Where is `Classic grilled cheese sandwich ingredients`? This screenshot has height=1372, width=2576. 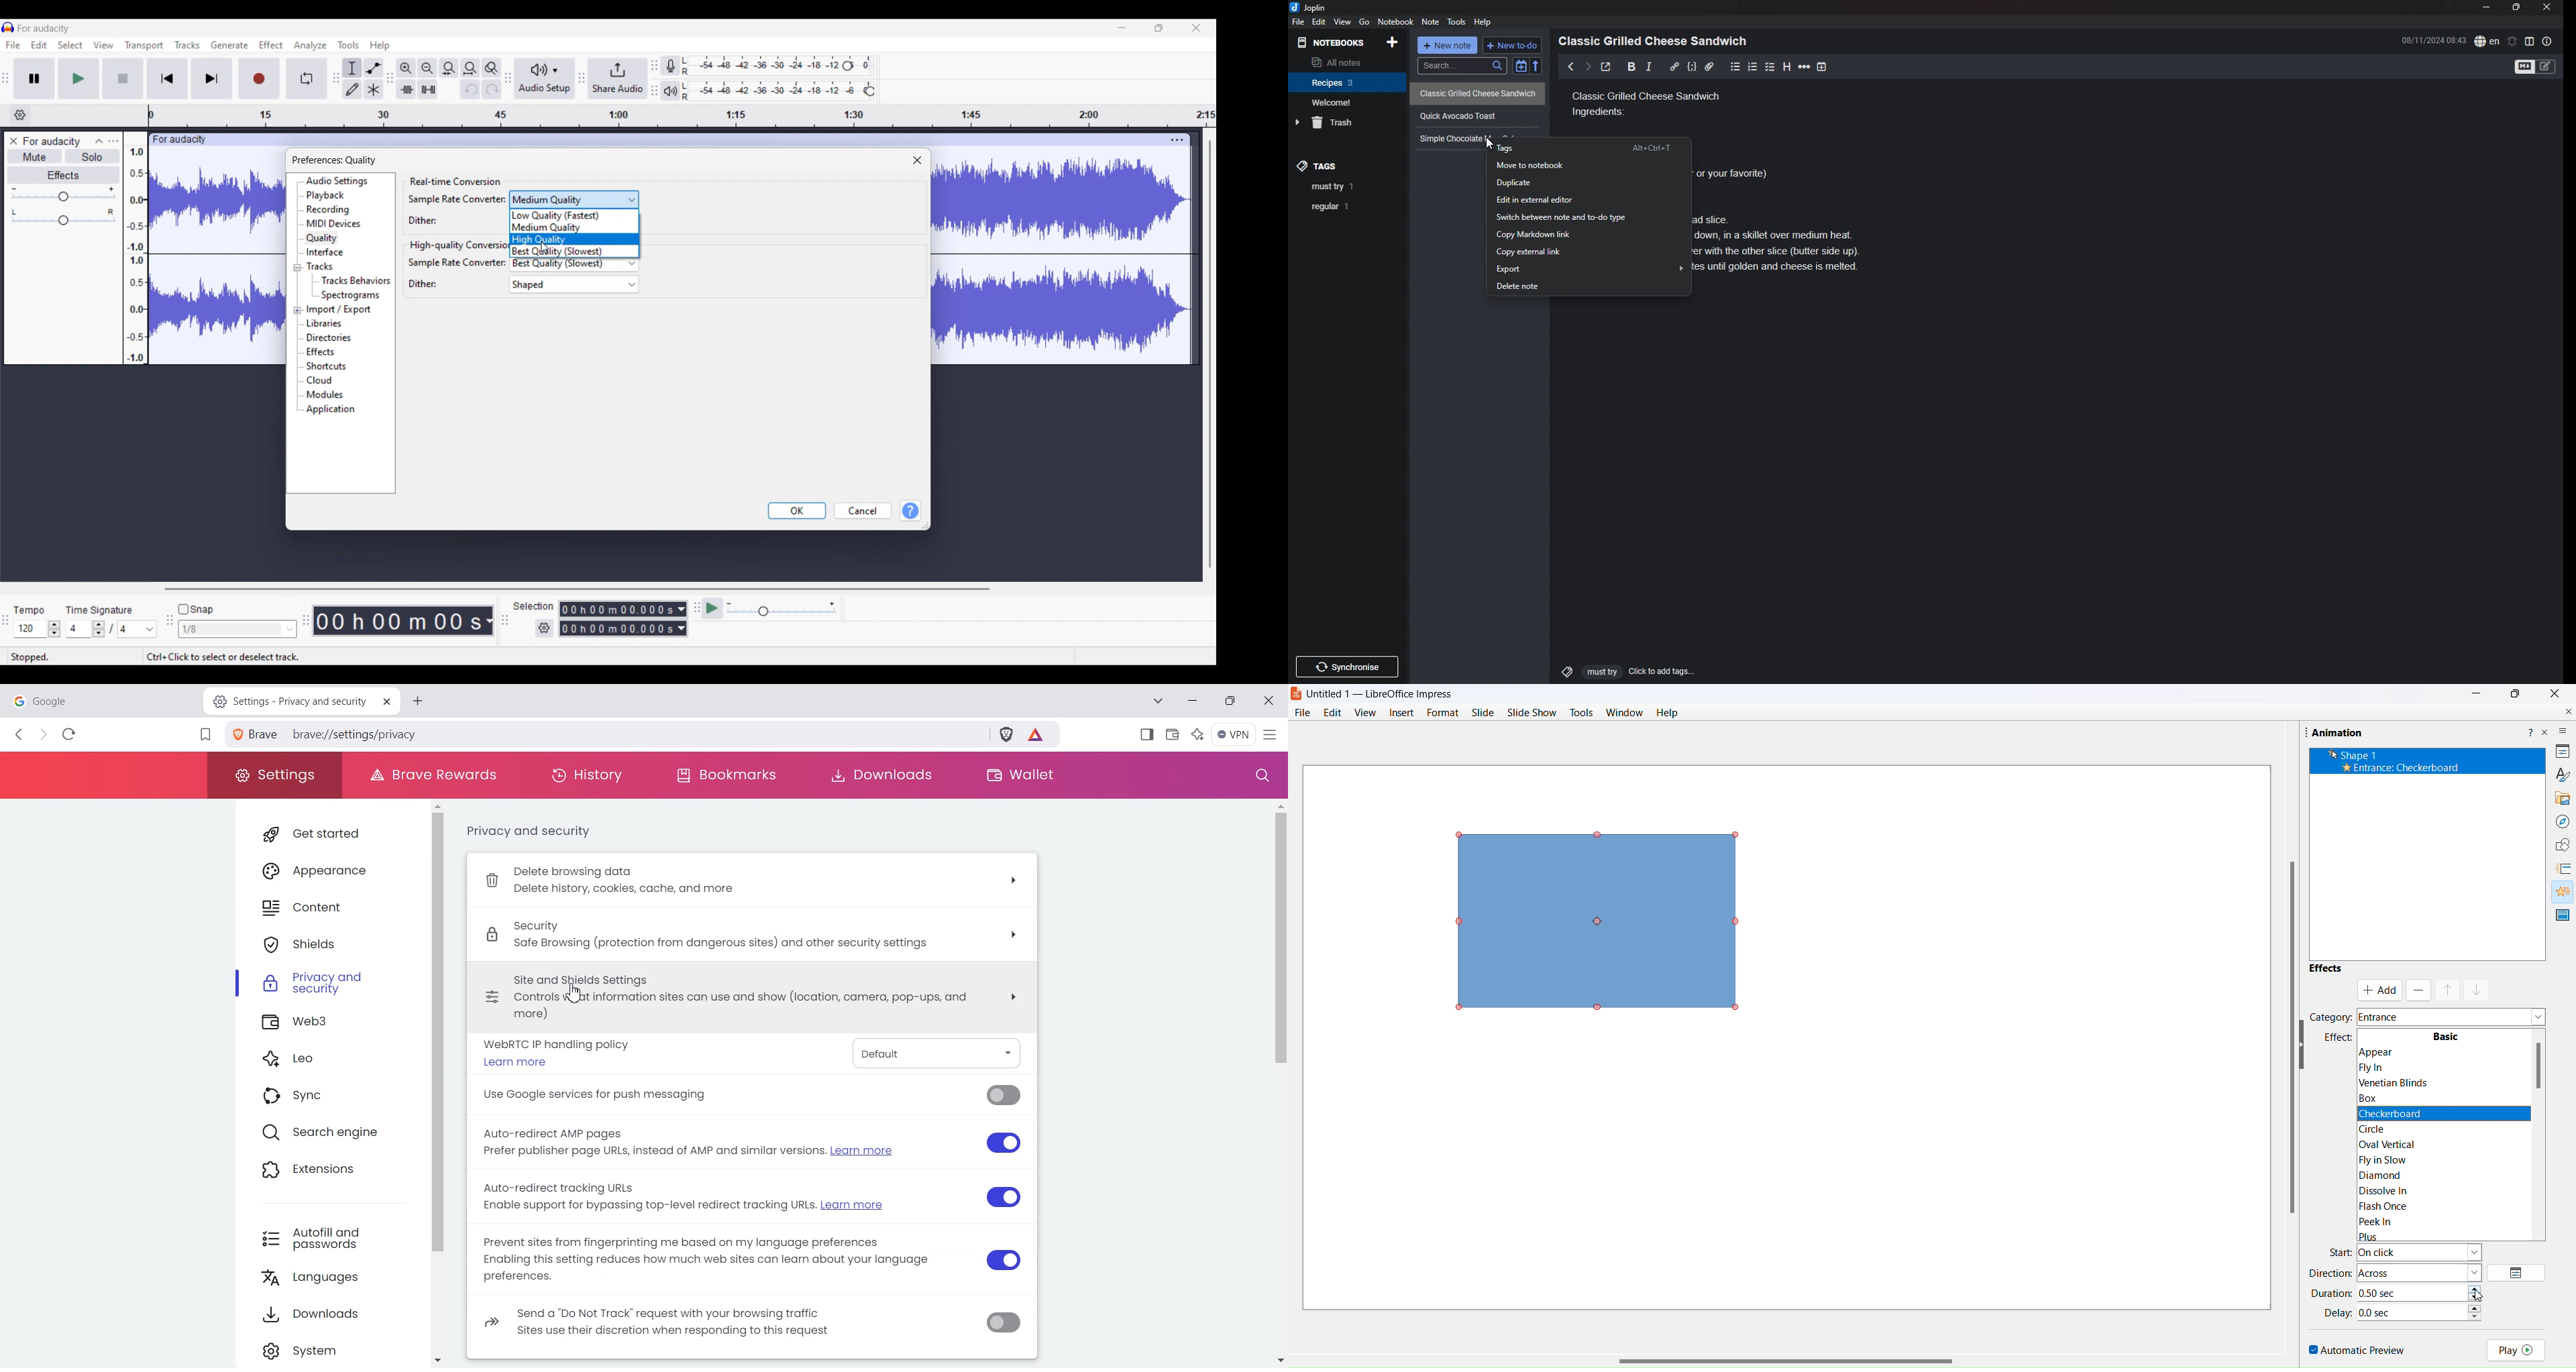
Classic grilled cheese sandwich ingredients is located at coordinates (1730, 105).